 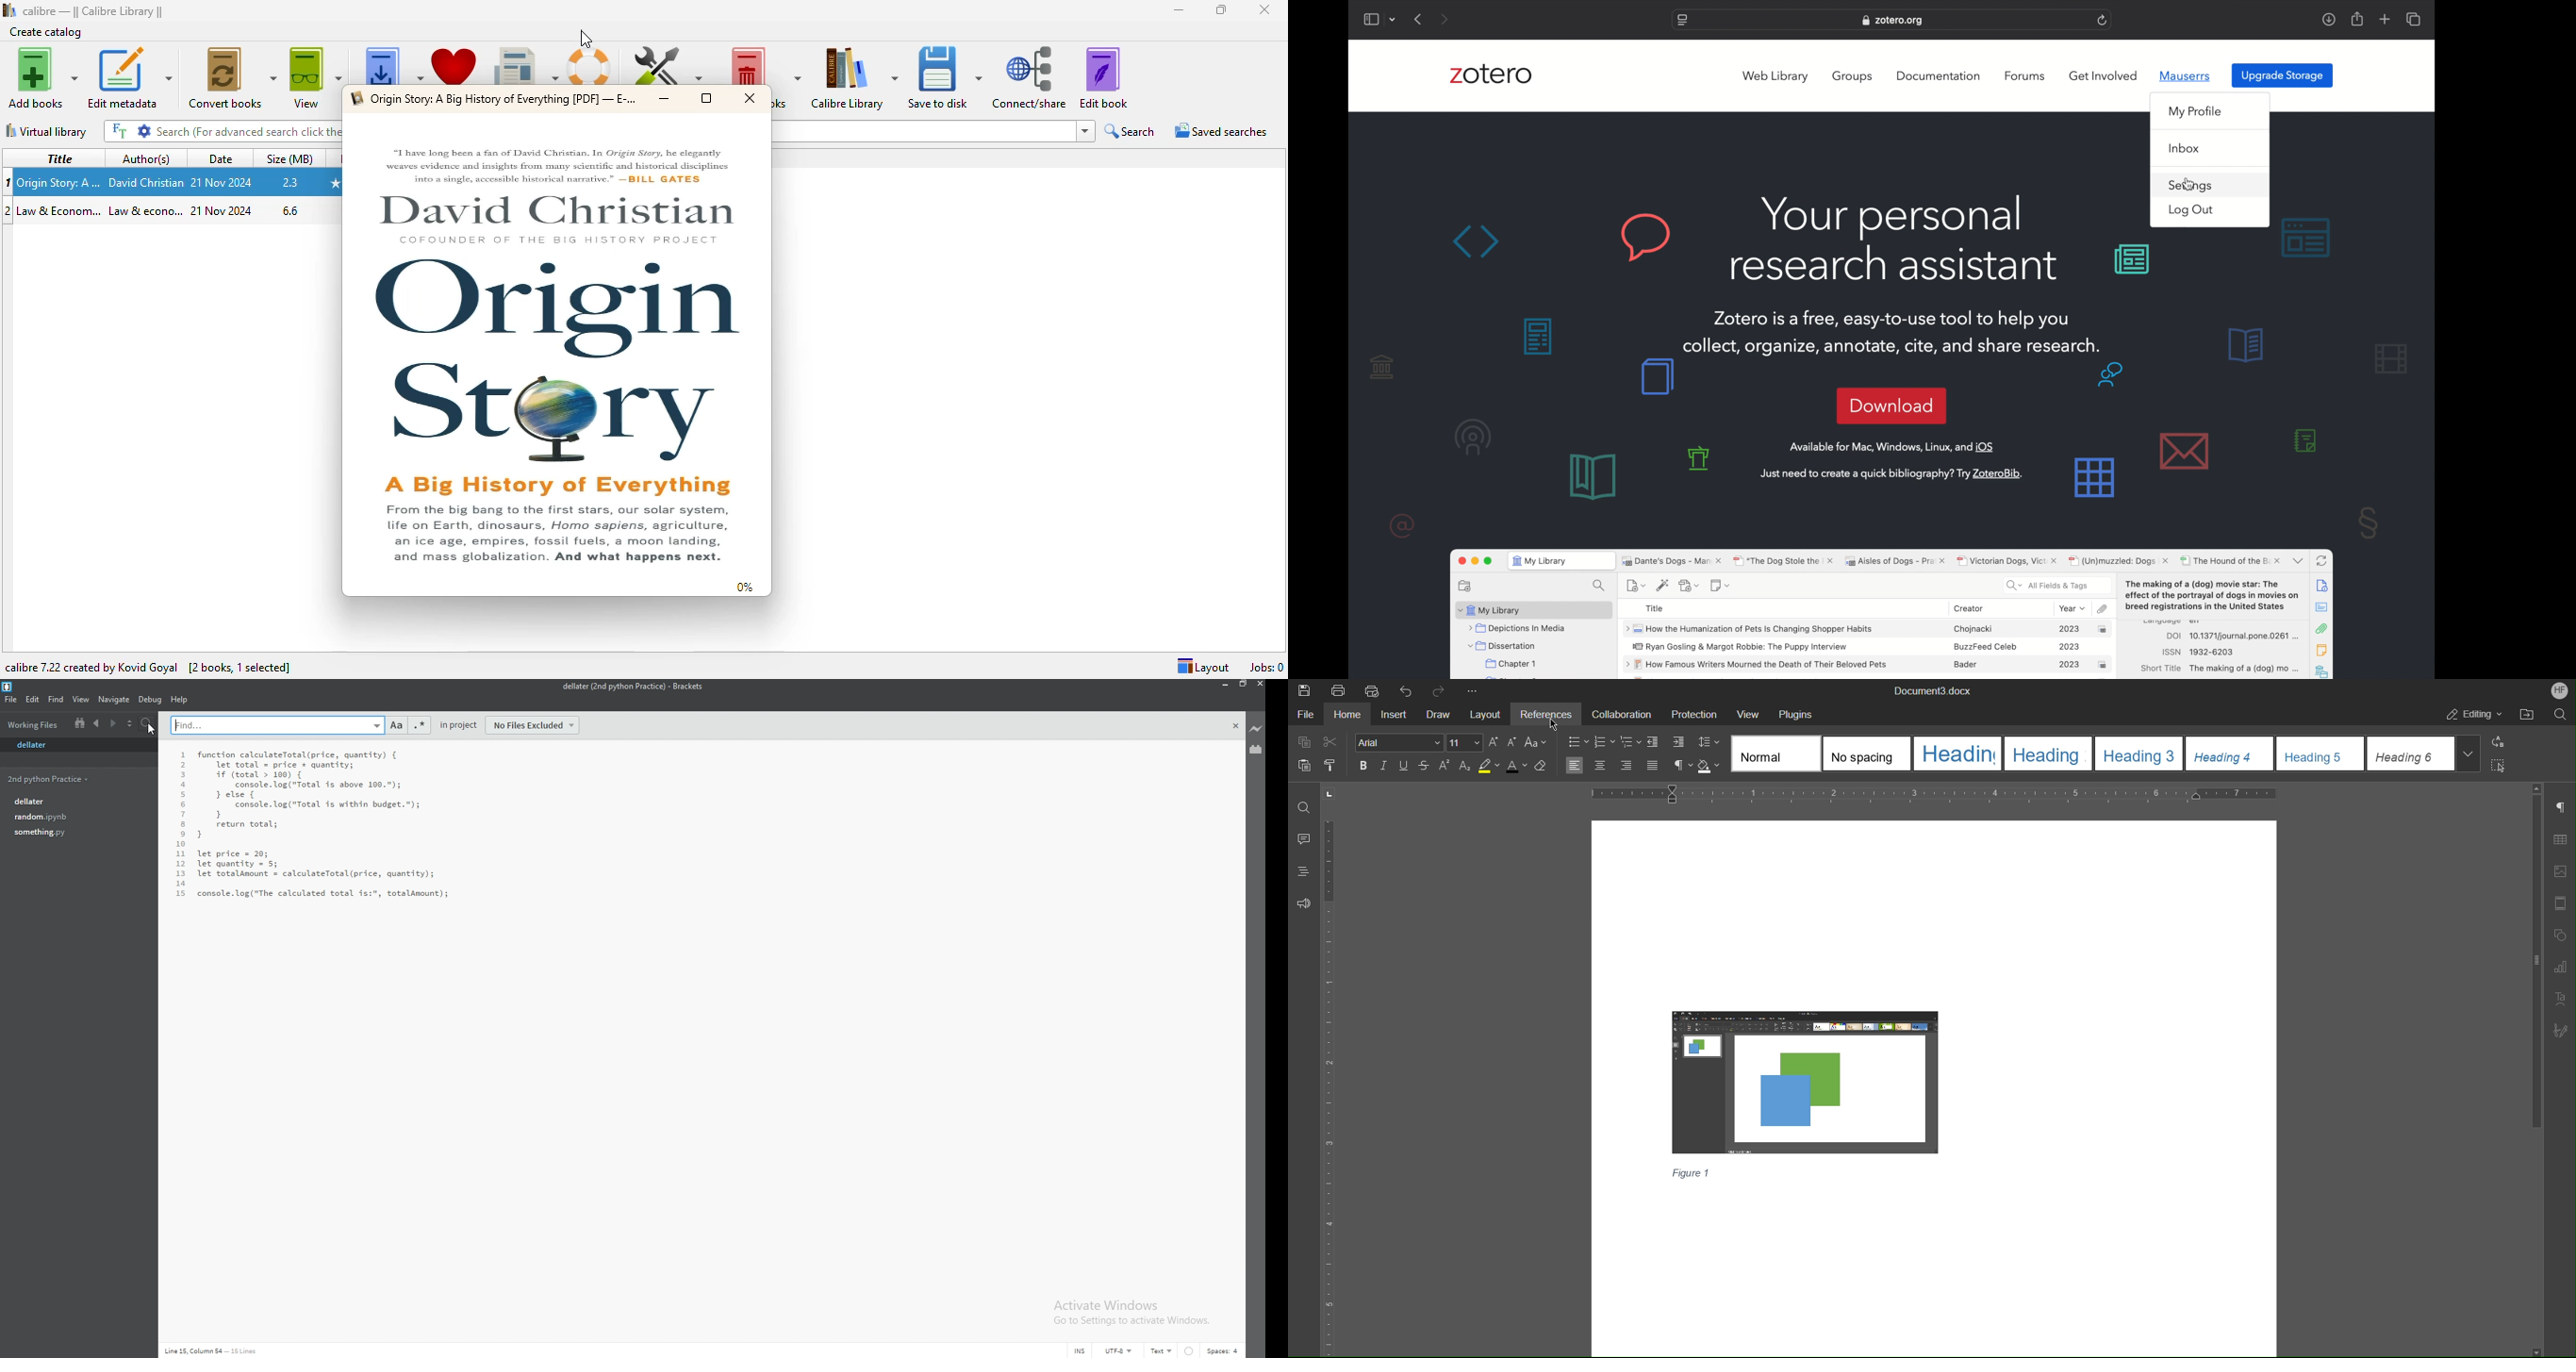 I want to click on download, so click(x=1891, y=405).